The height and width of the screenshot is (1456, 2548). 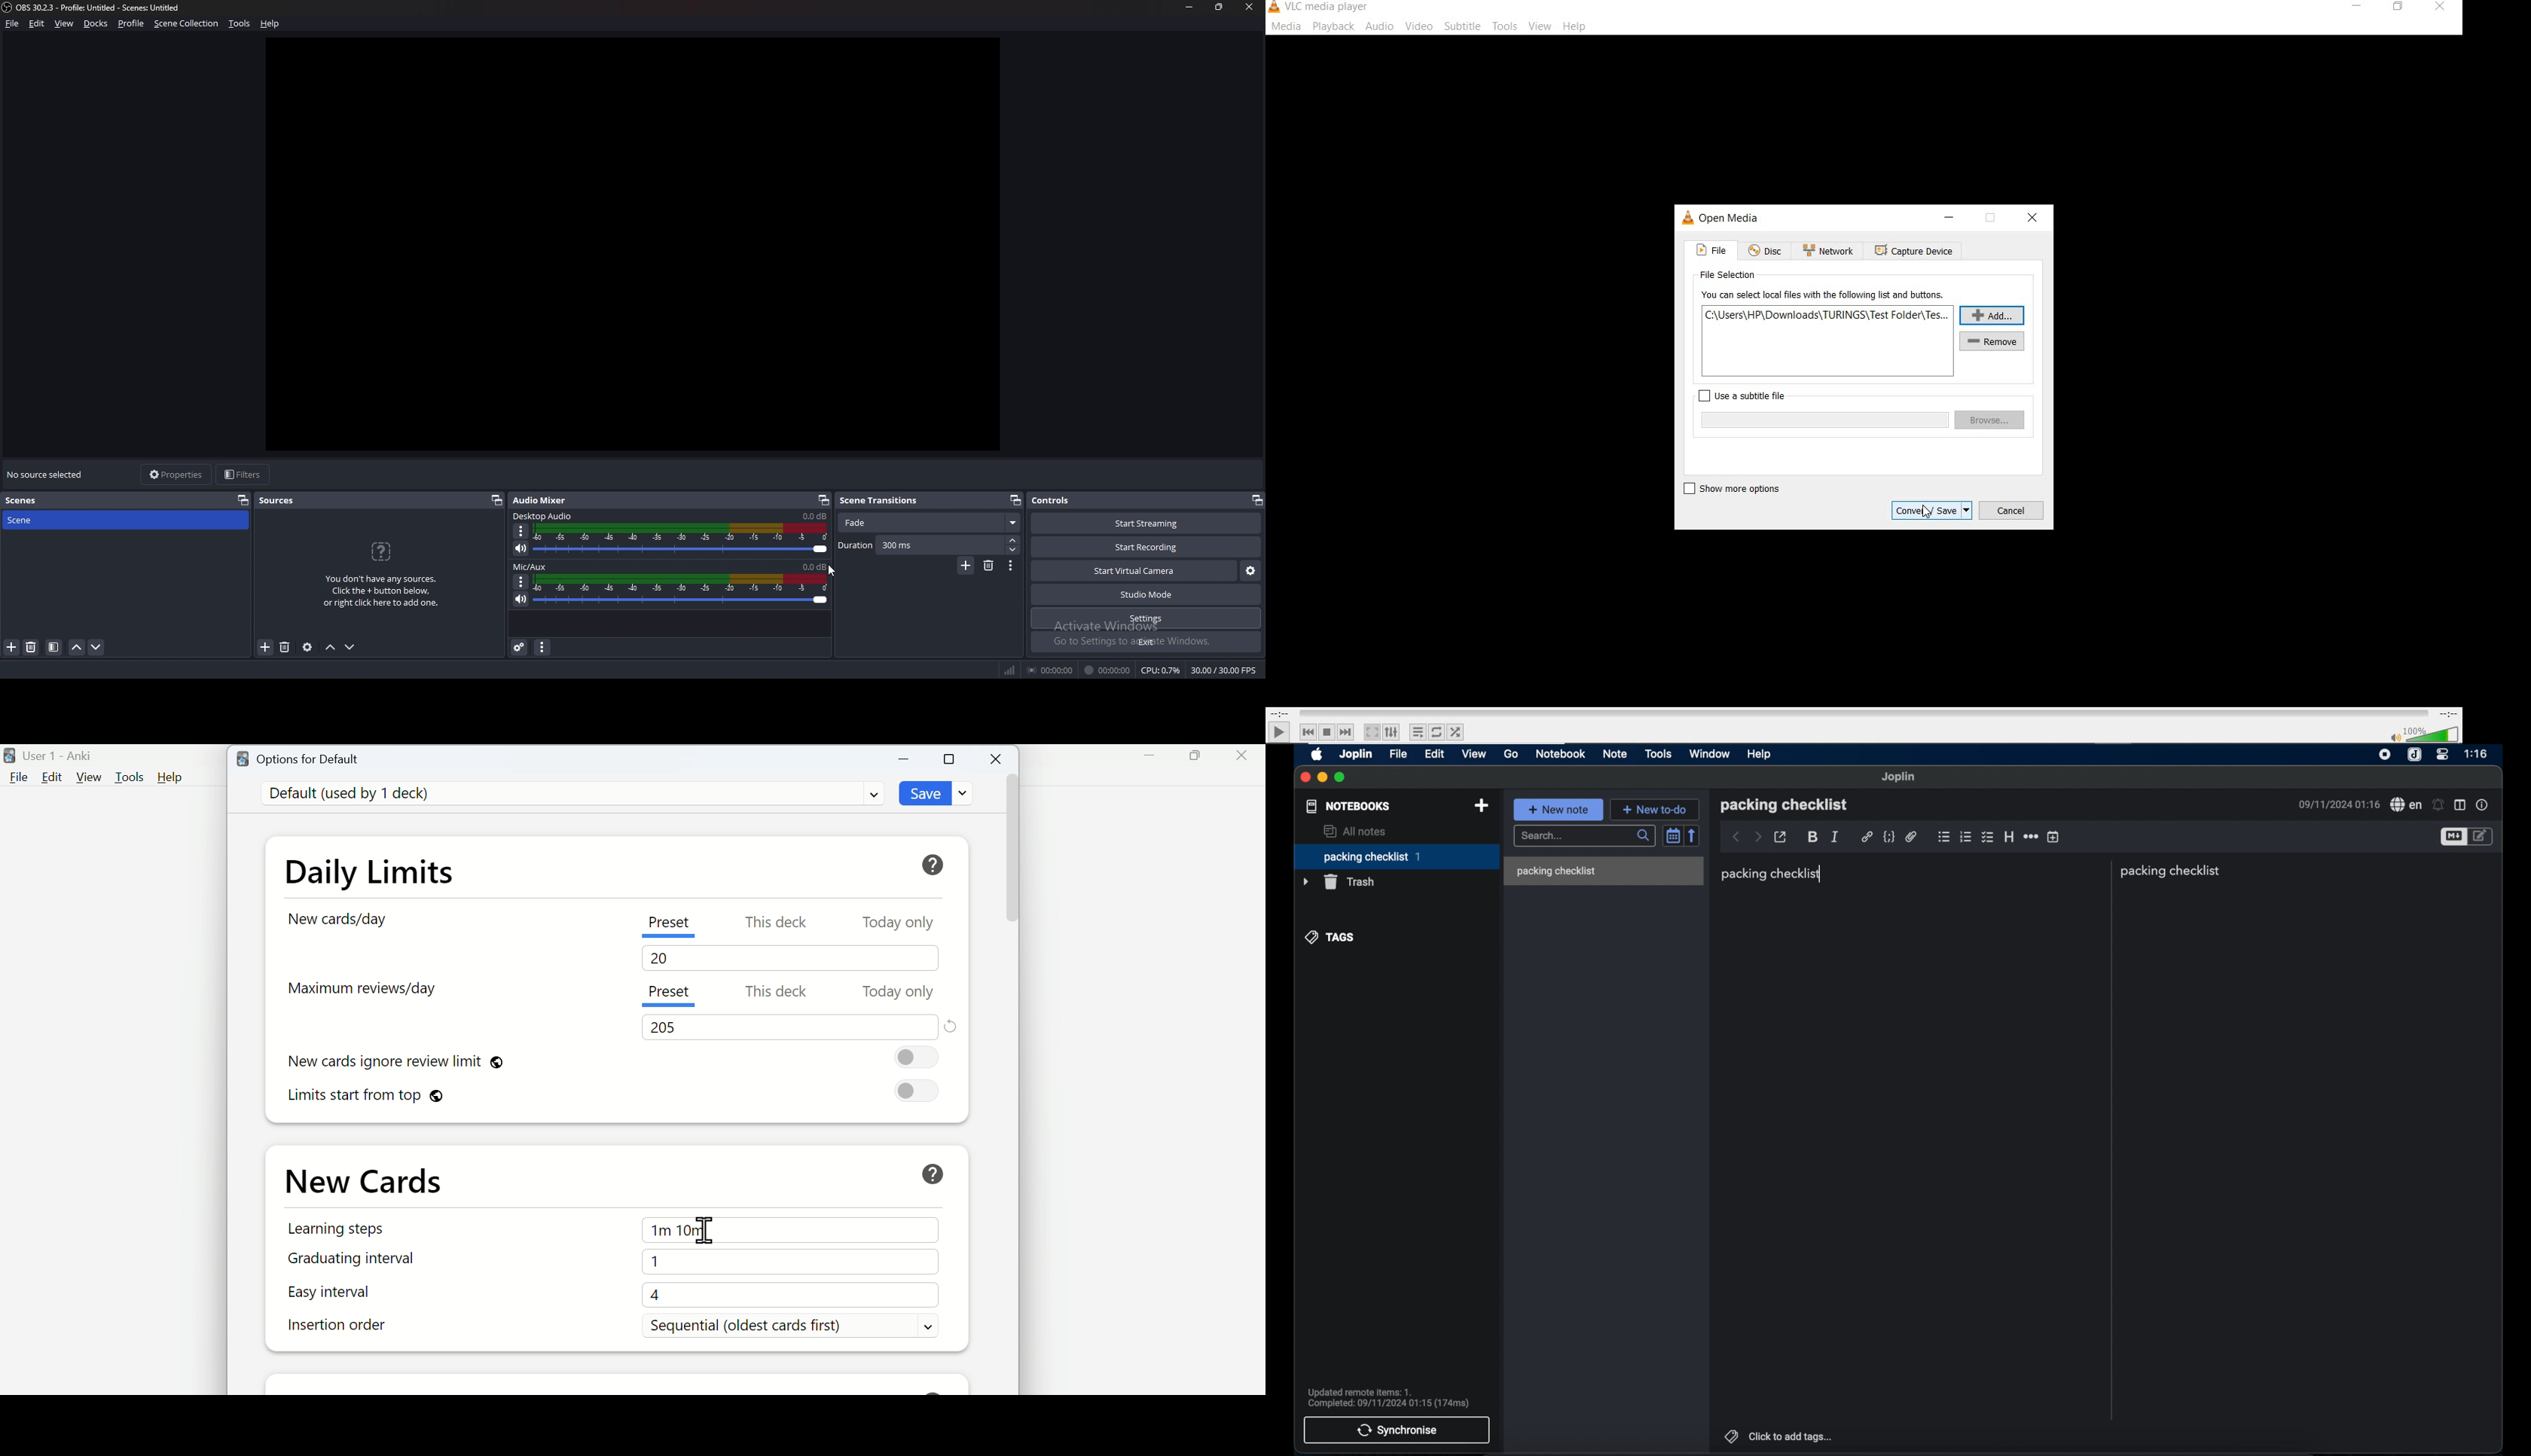 I want to click on View, so click(x=90, y=777).